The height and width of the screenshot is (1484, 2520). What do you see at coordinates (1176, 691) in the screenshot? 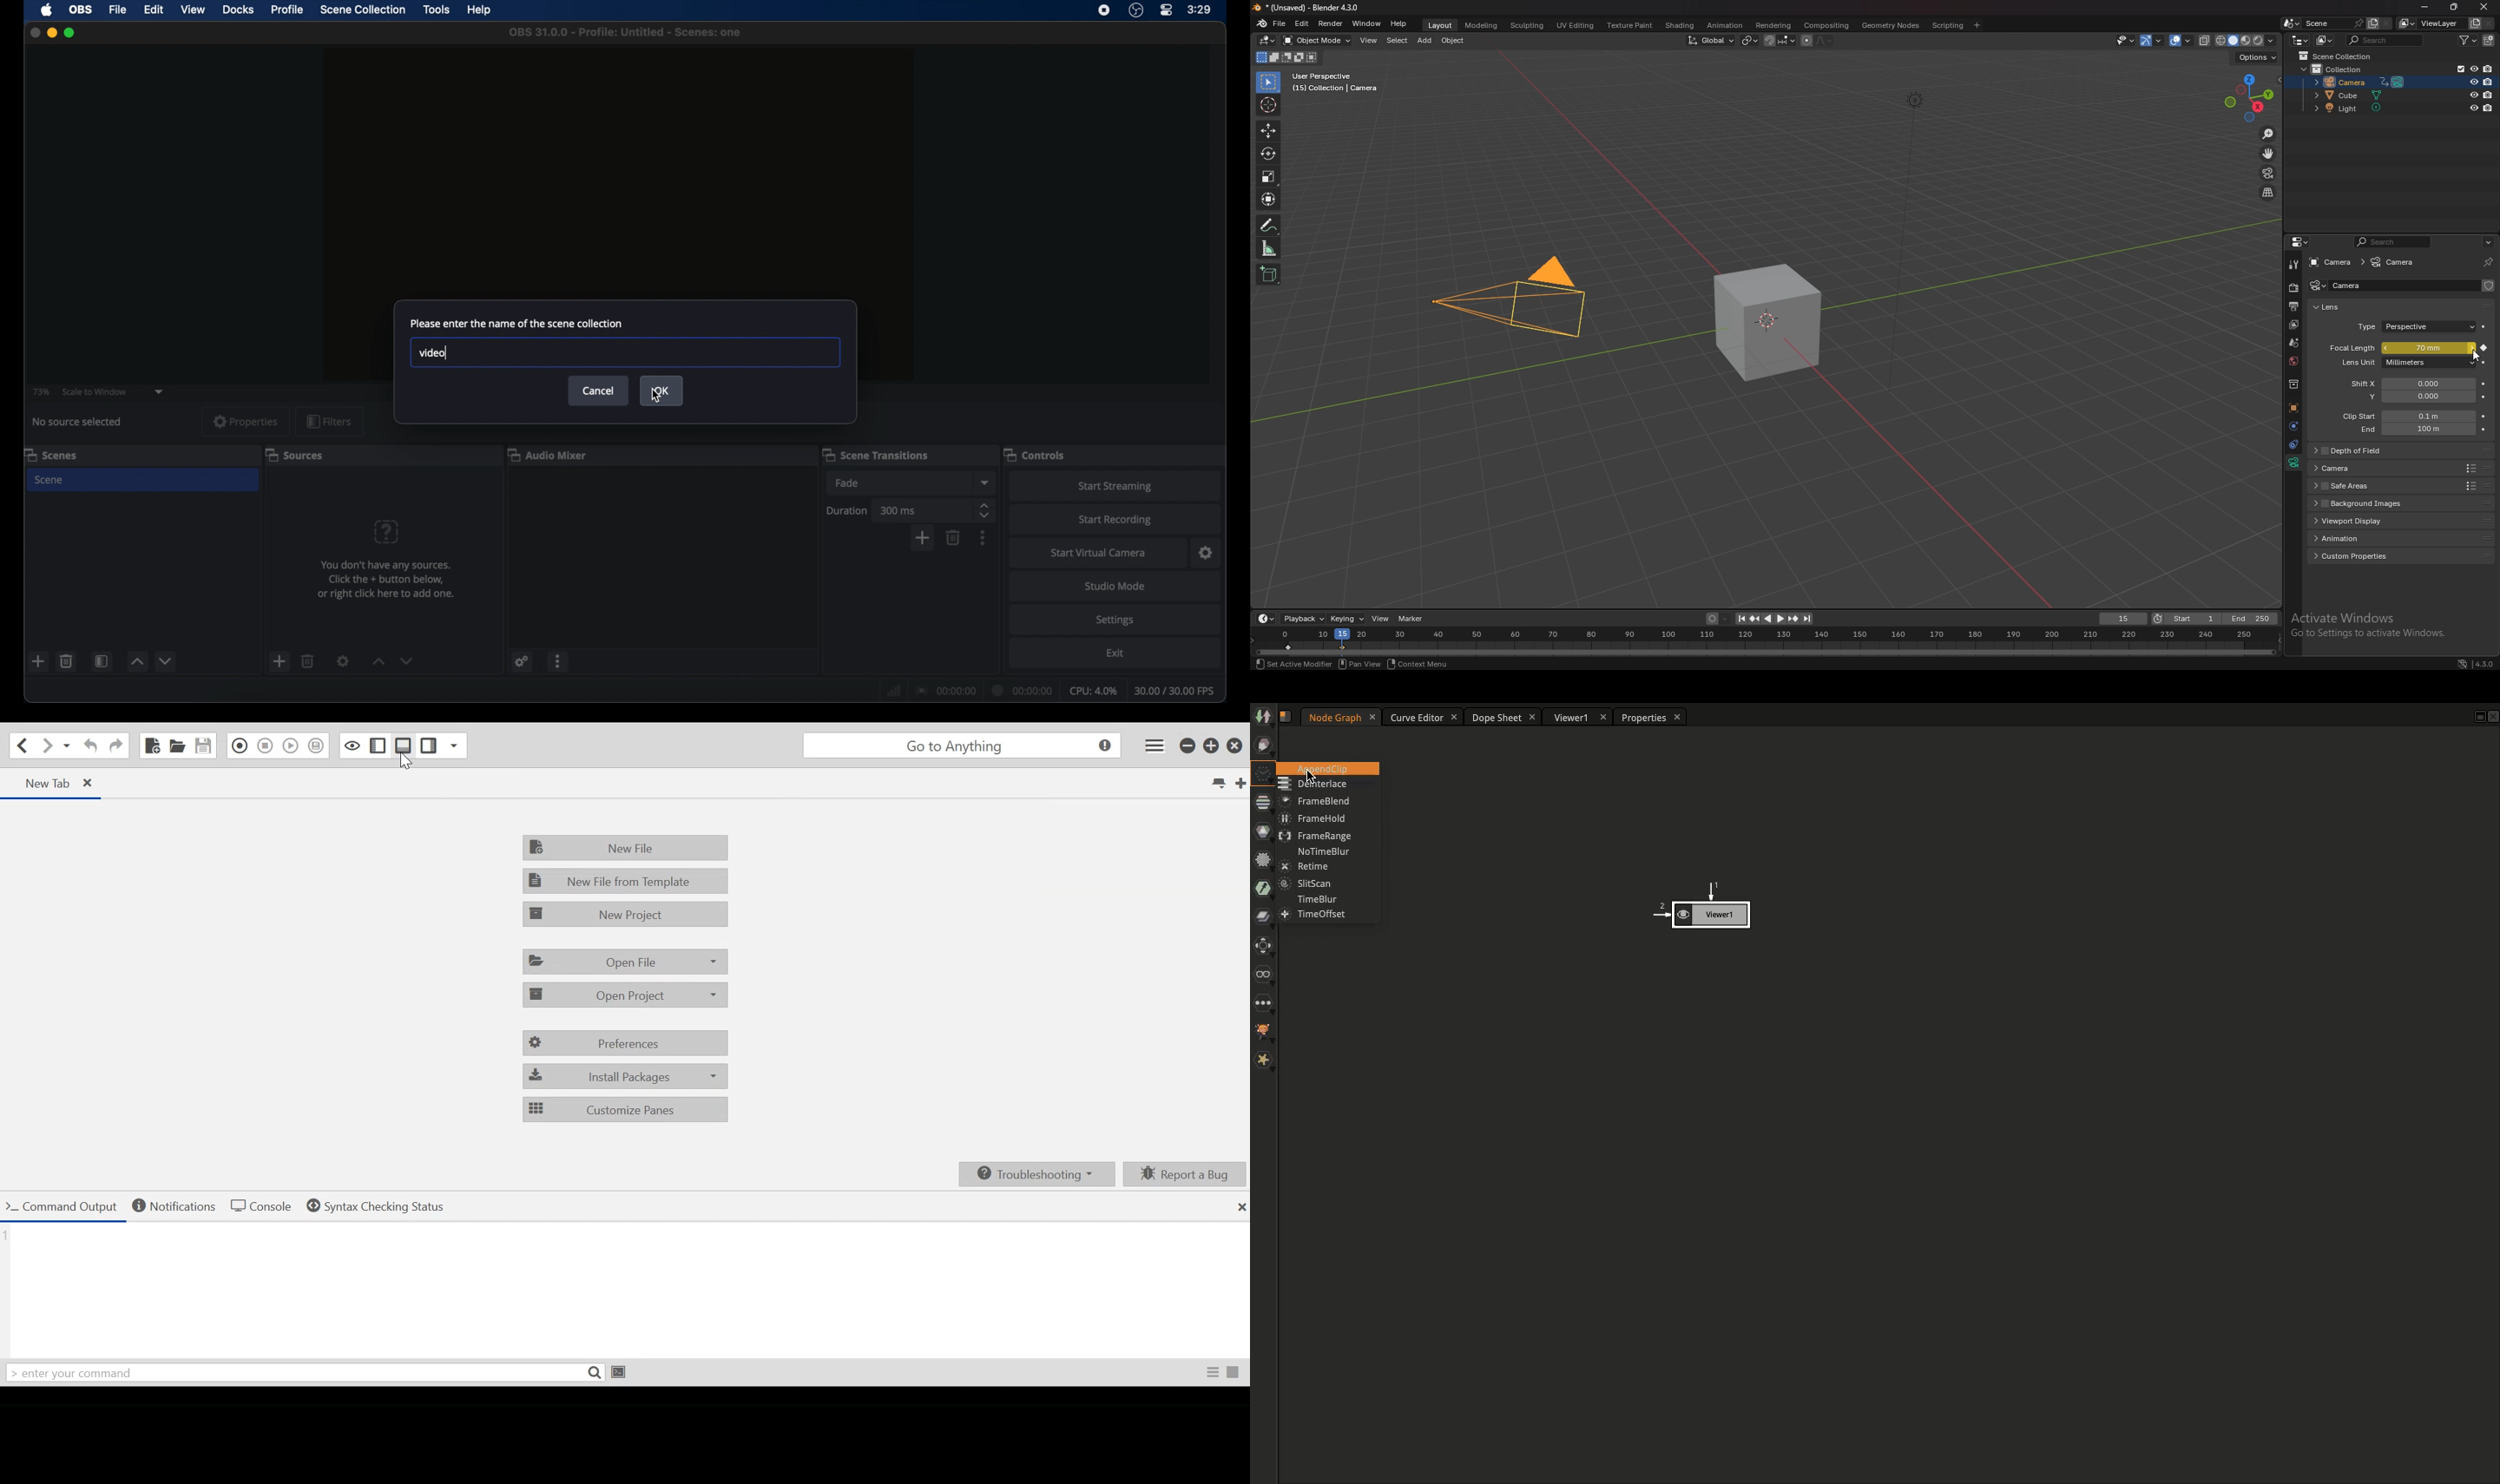
I see `fps` at bounding box center [1176, 691].